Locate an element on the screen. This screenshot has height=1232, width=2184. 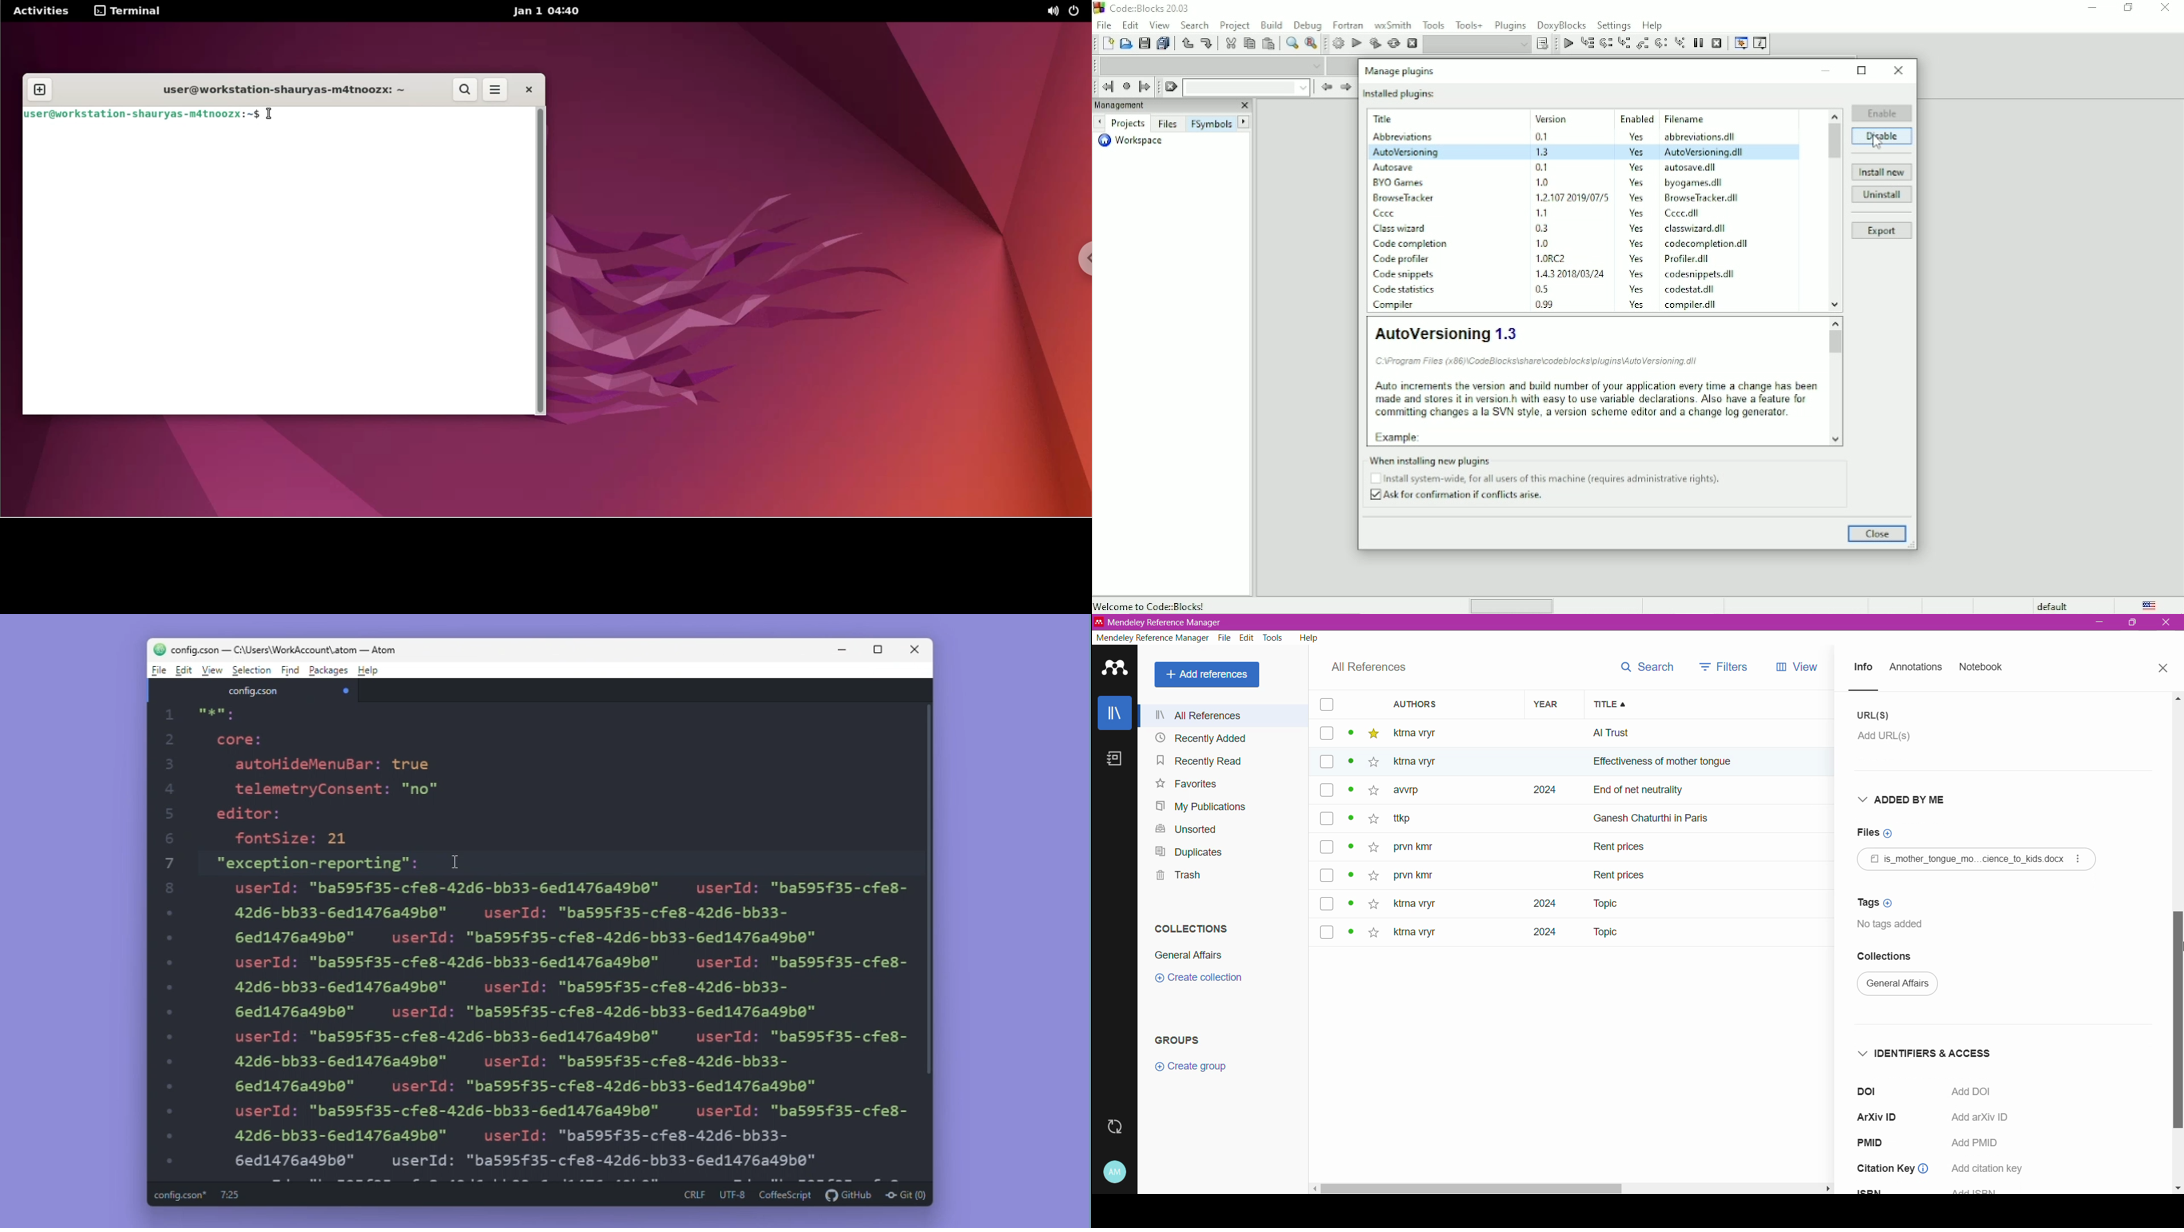
prvn kity is located at coordinates (1413, 877).